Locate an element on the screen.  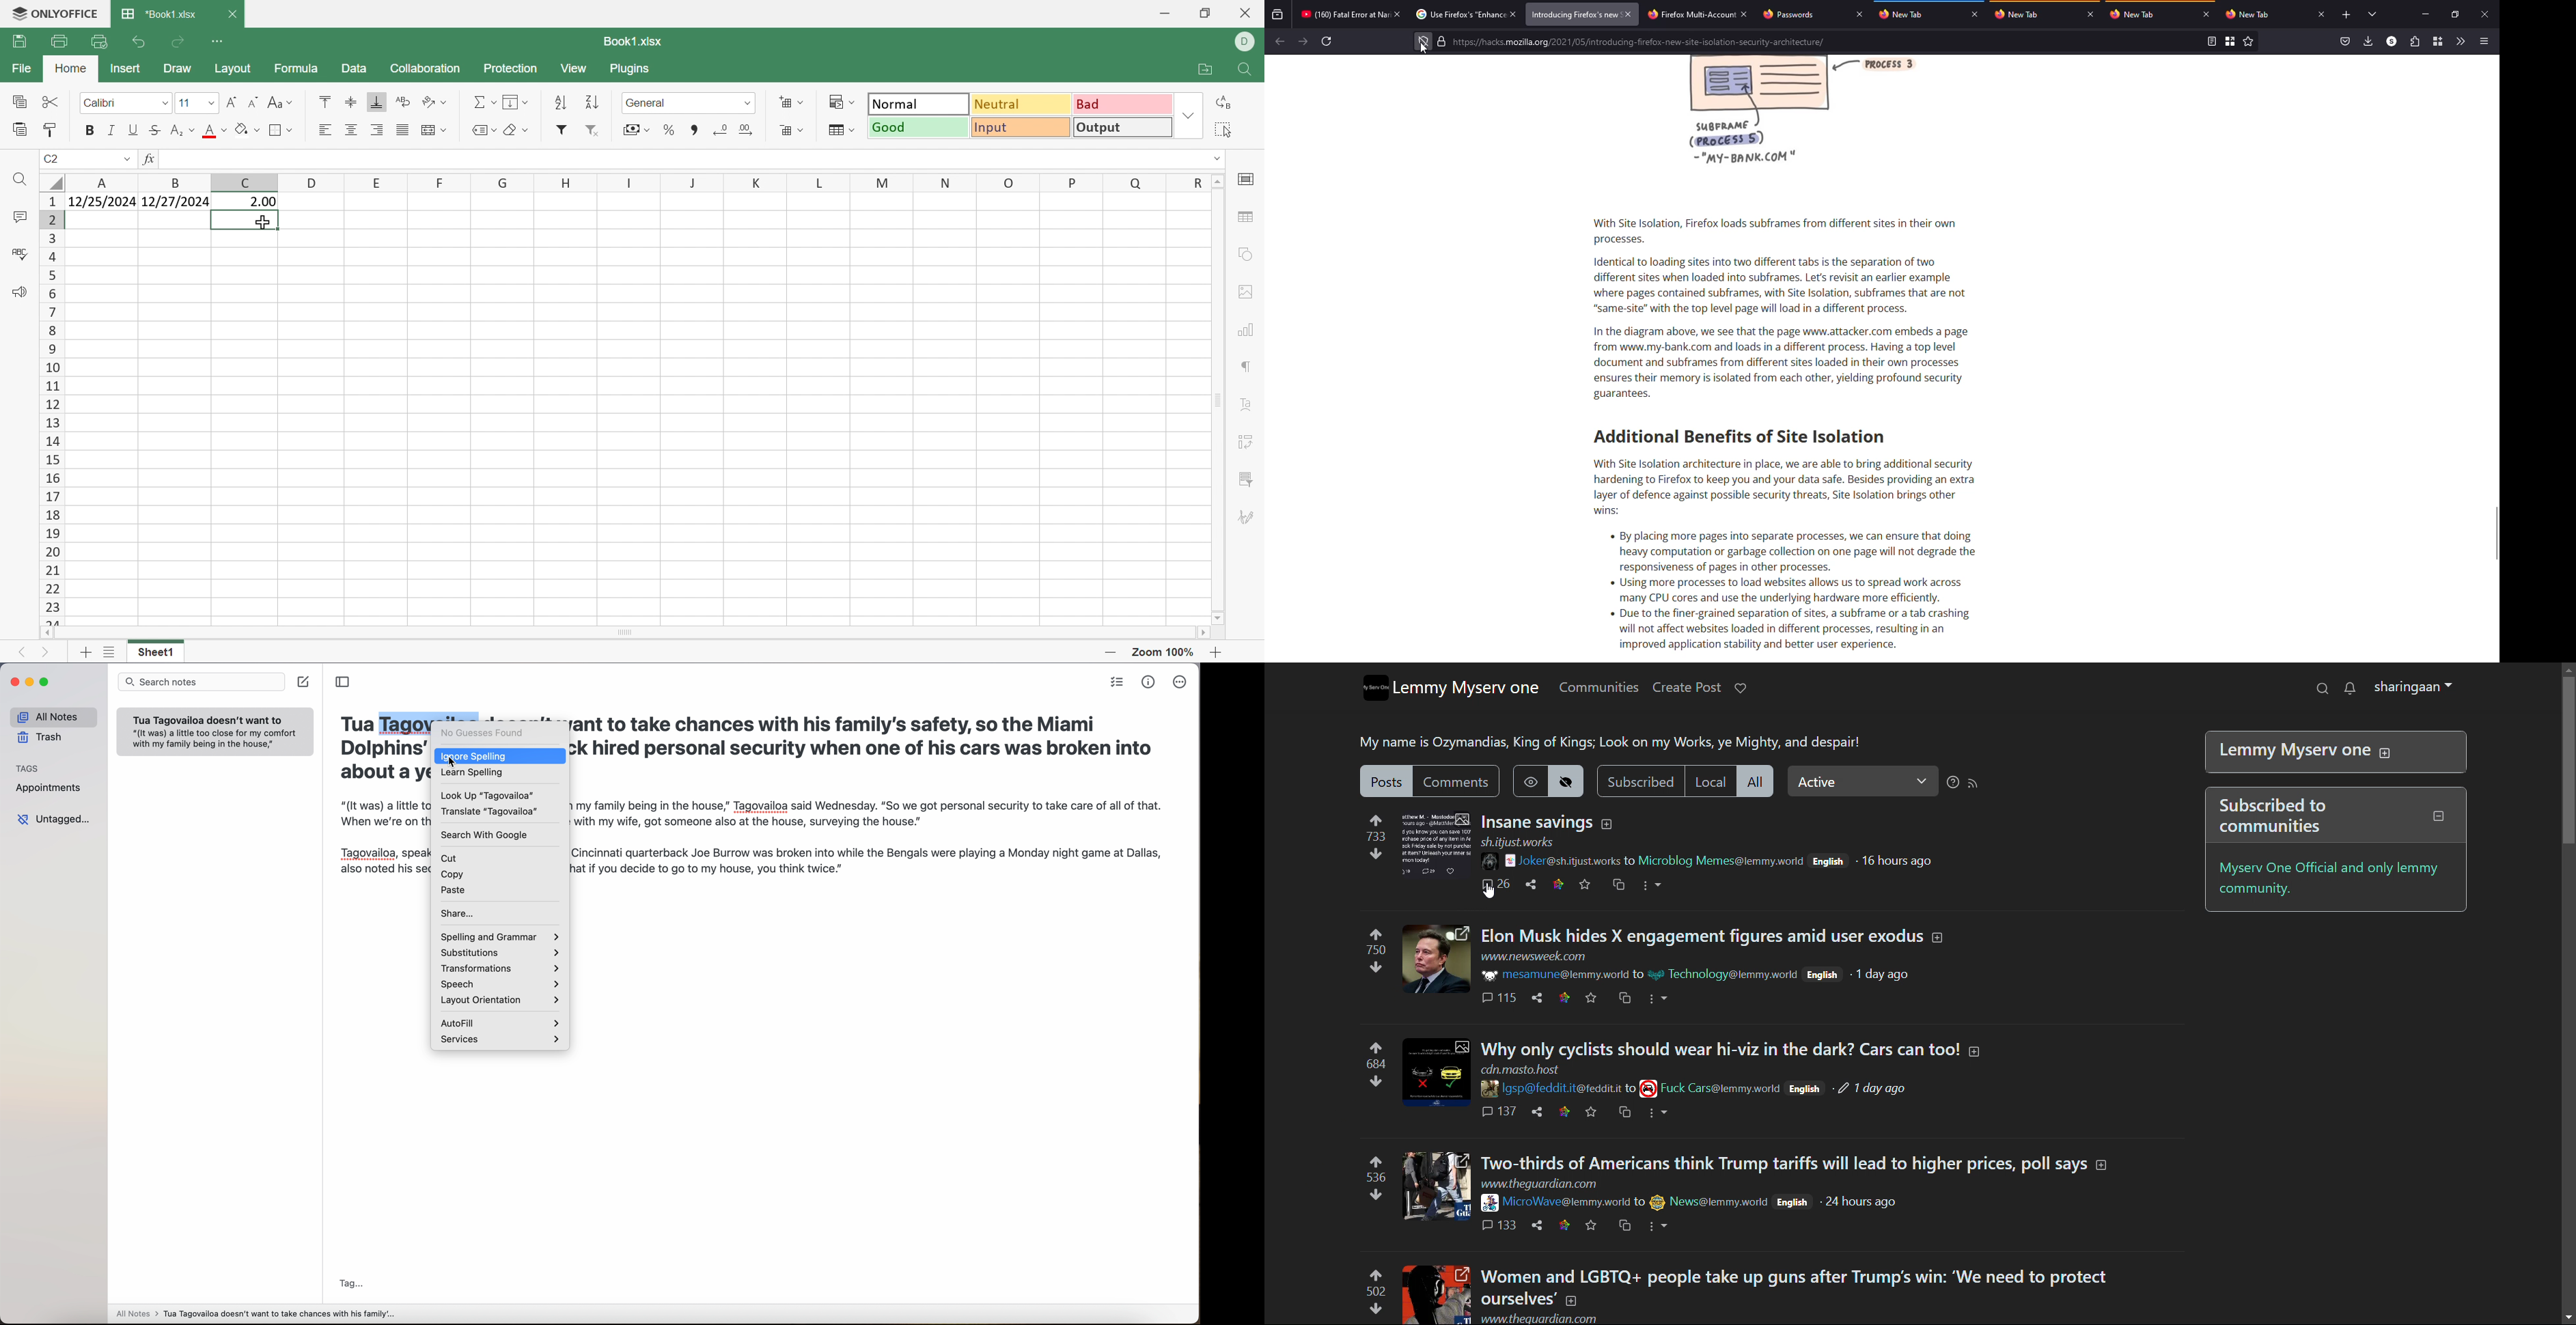
search bar is located at coordinates (200, 682).